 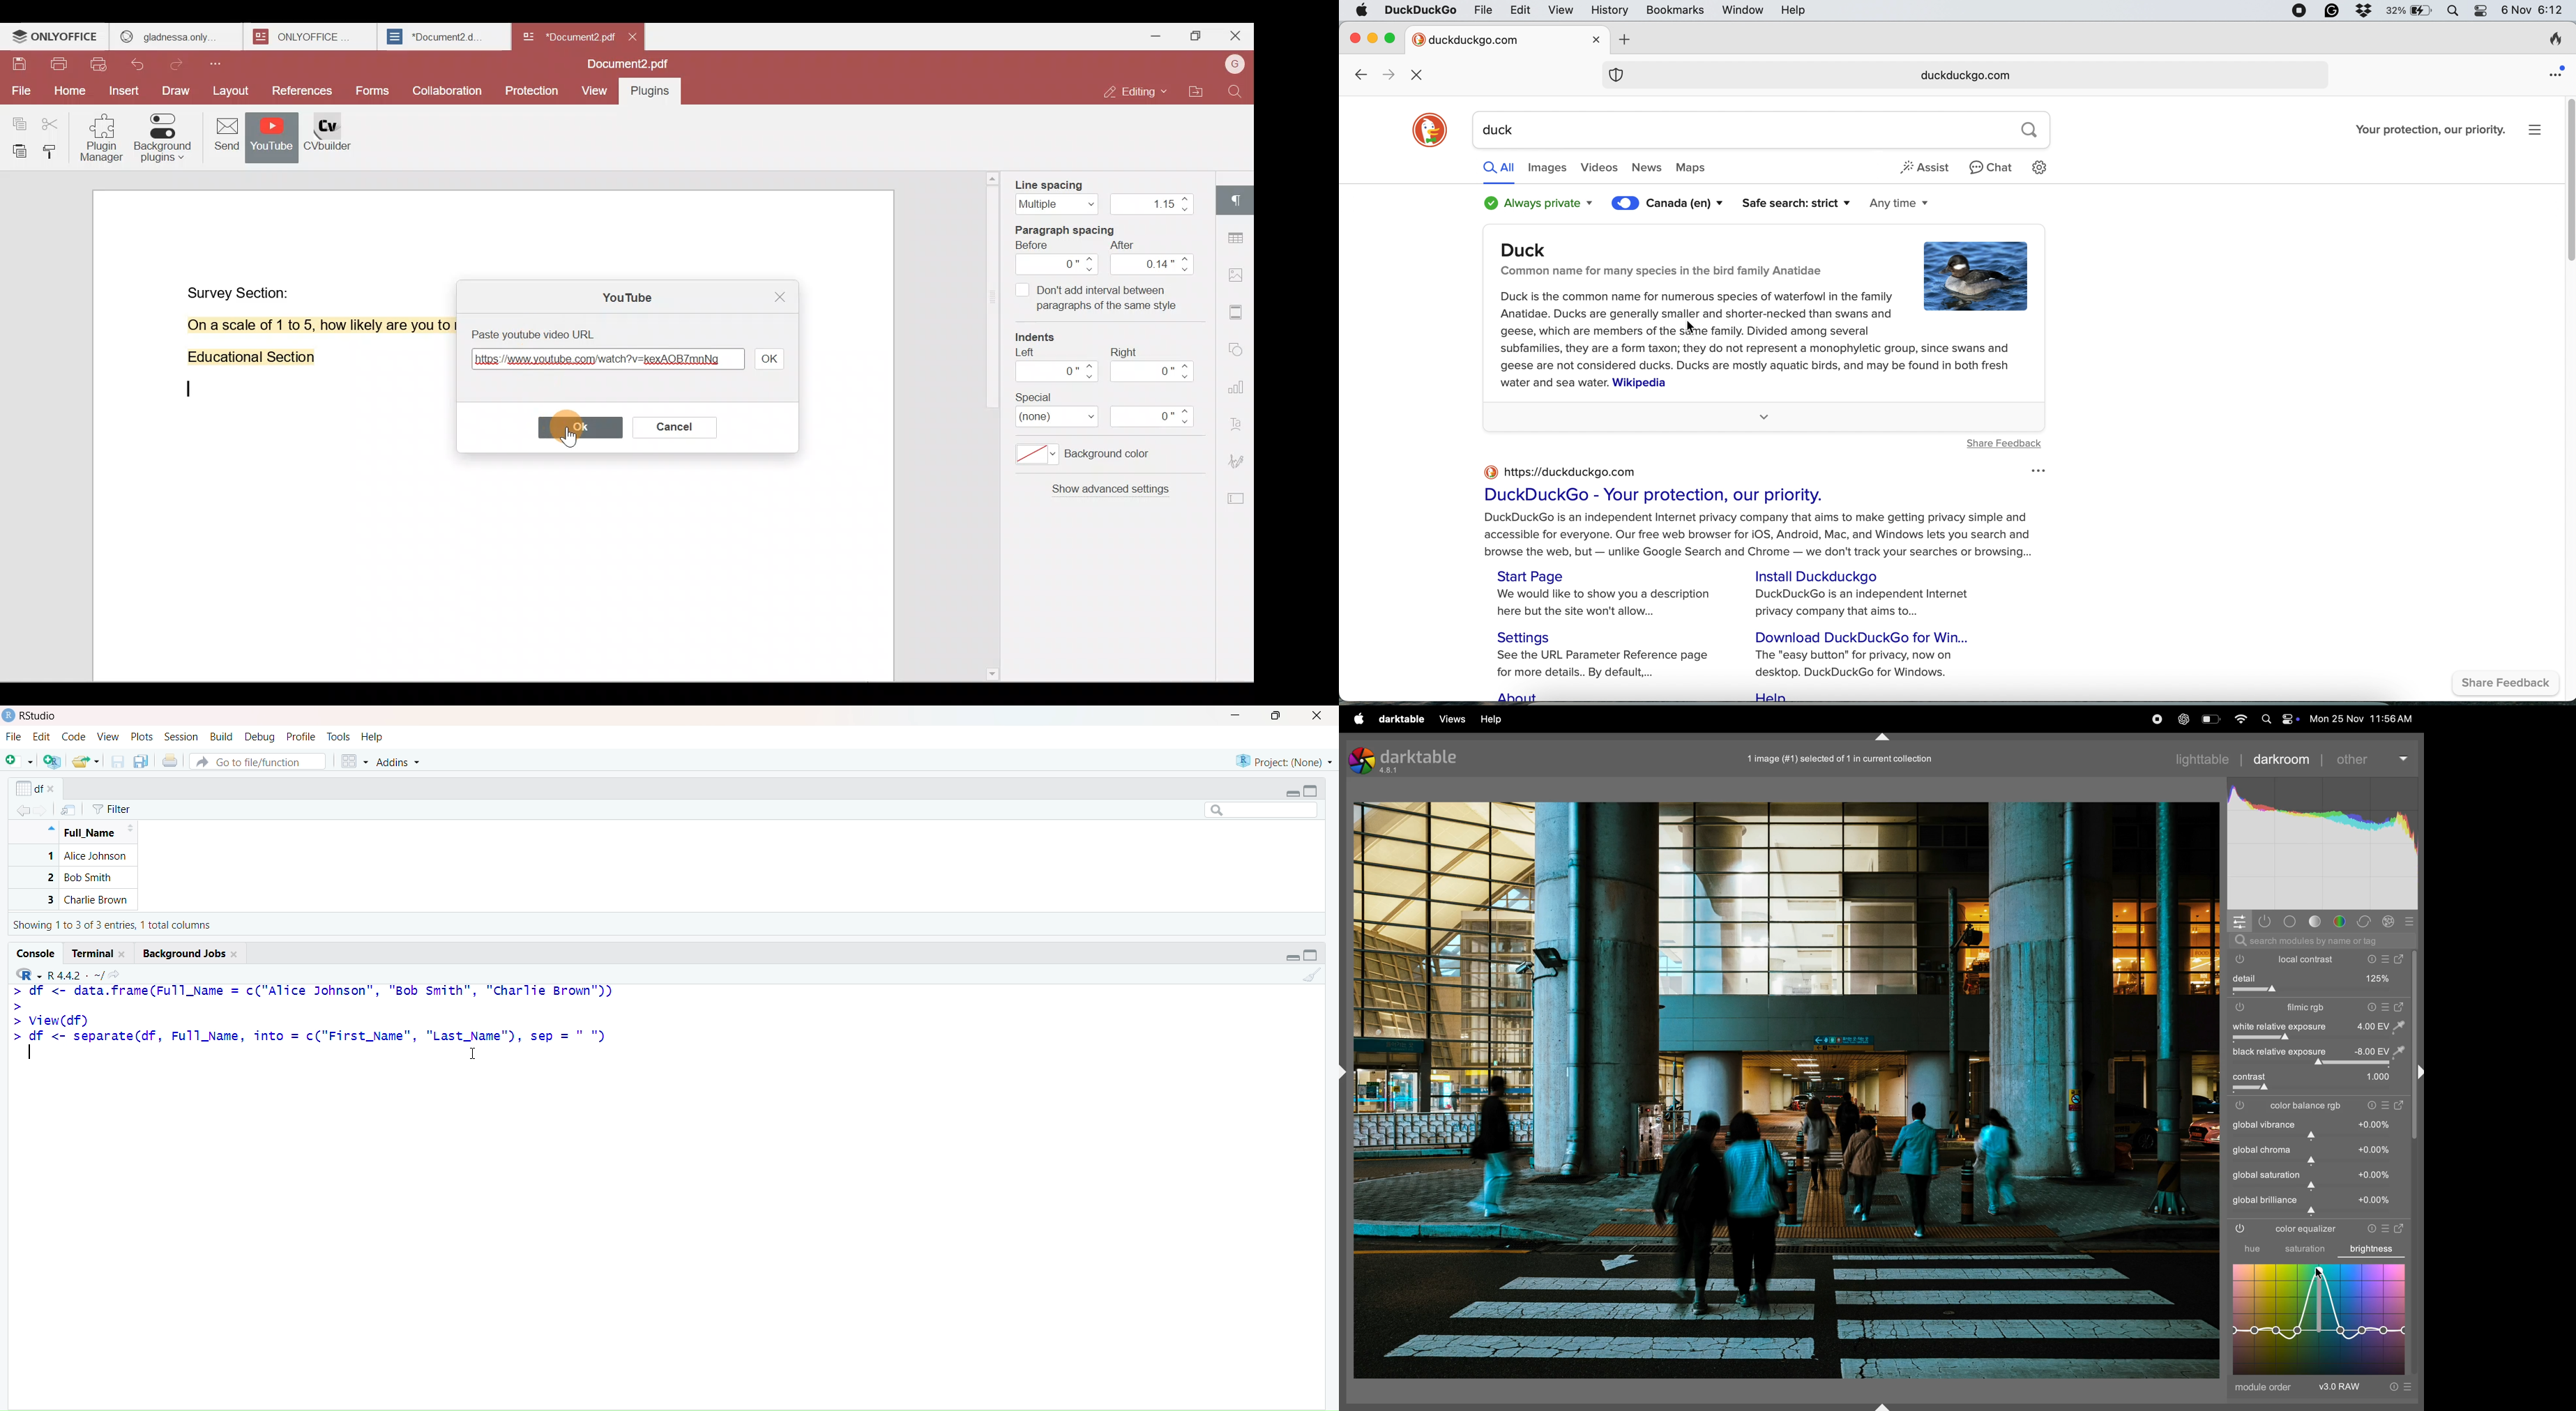 What do you see at coordinates (1884, 205) in the screenshot?
I see `any time` at bounding box center [1884, 205].